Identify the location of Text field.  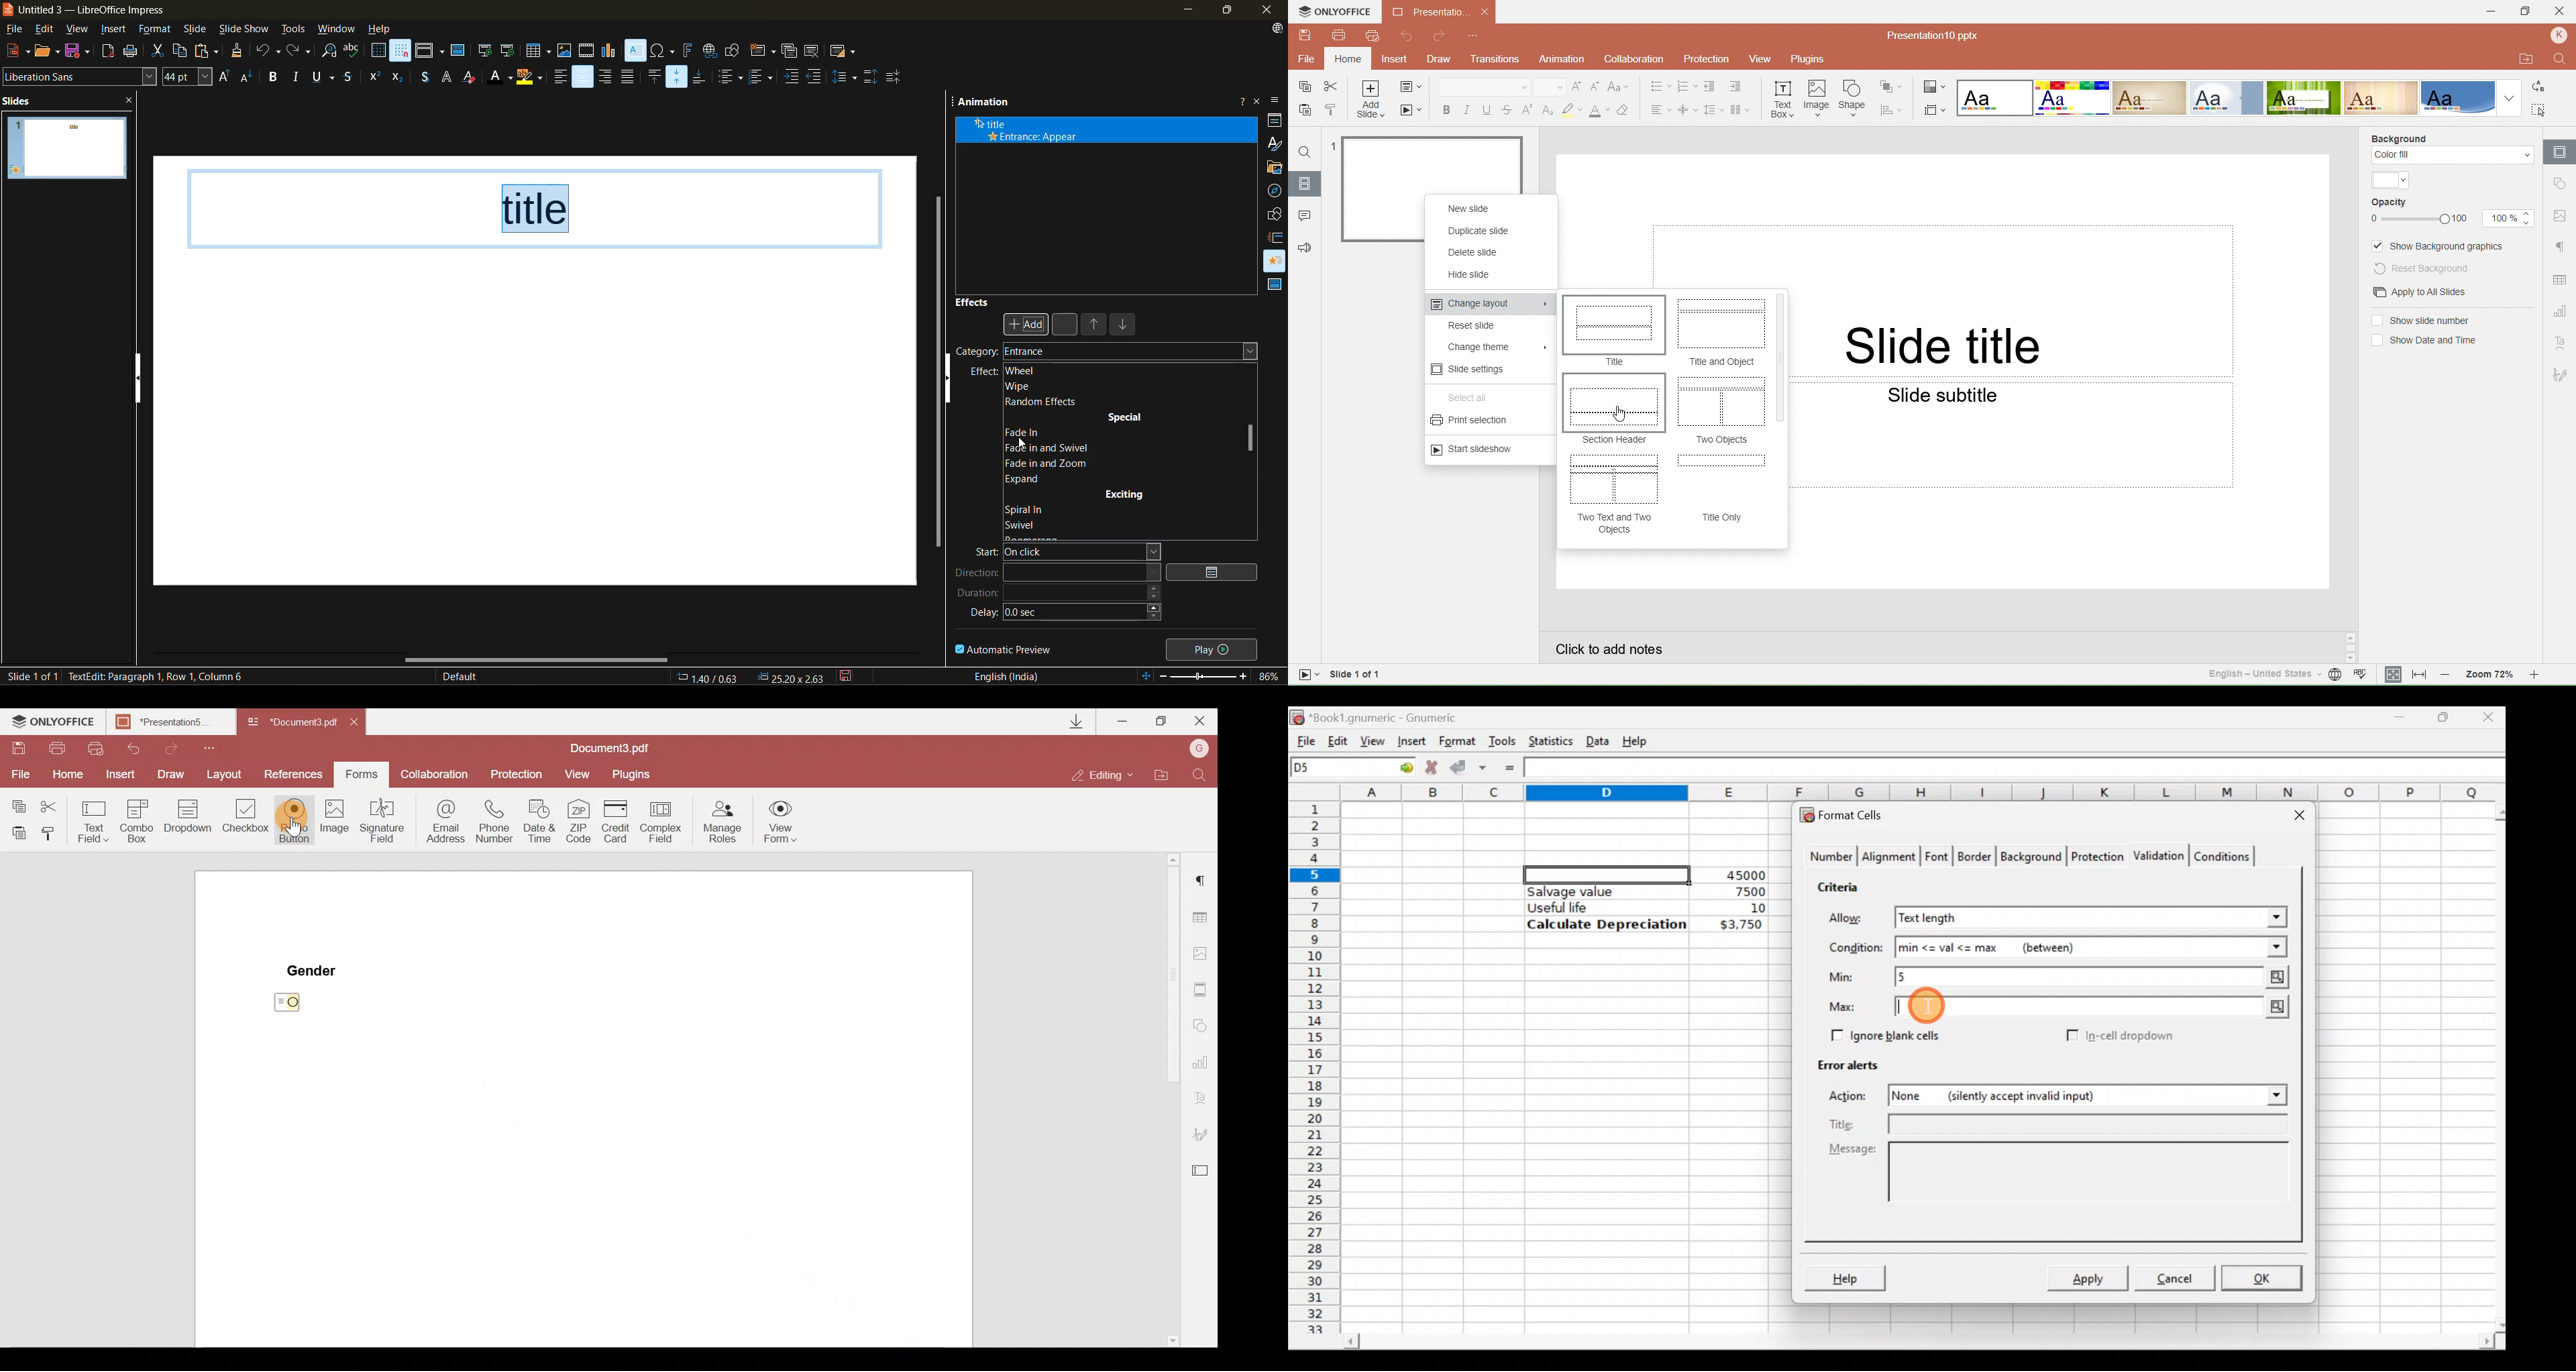
(91, 819).